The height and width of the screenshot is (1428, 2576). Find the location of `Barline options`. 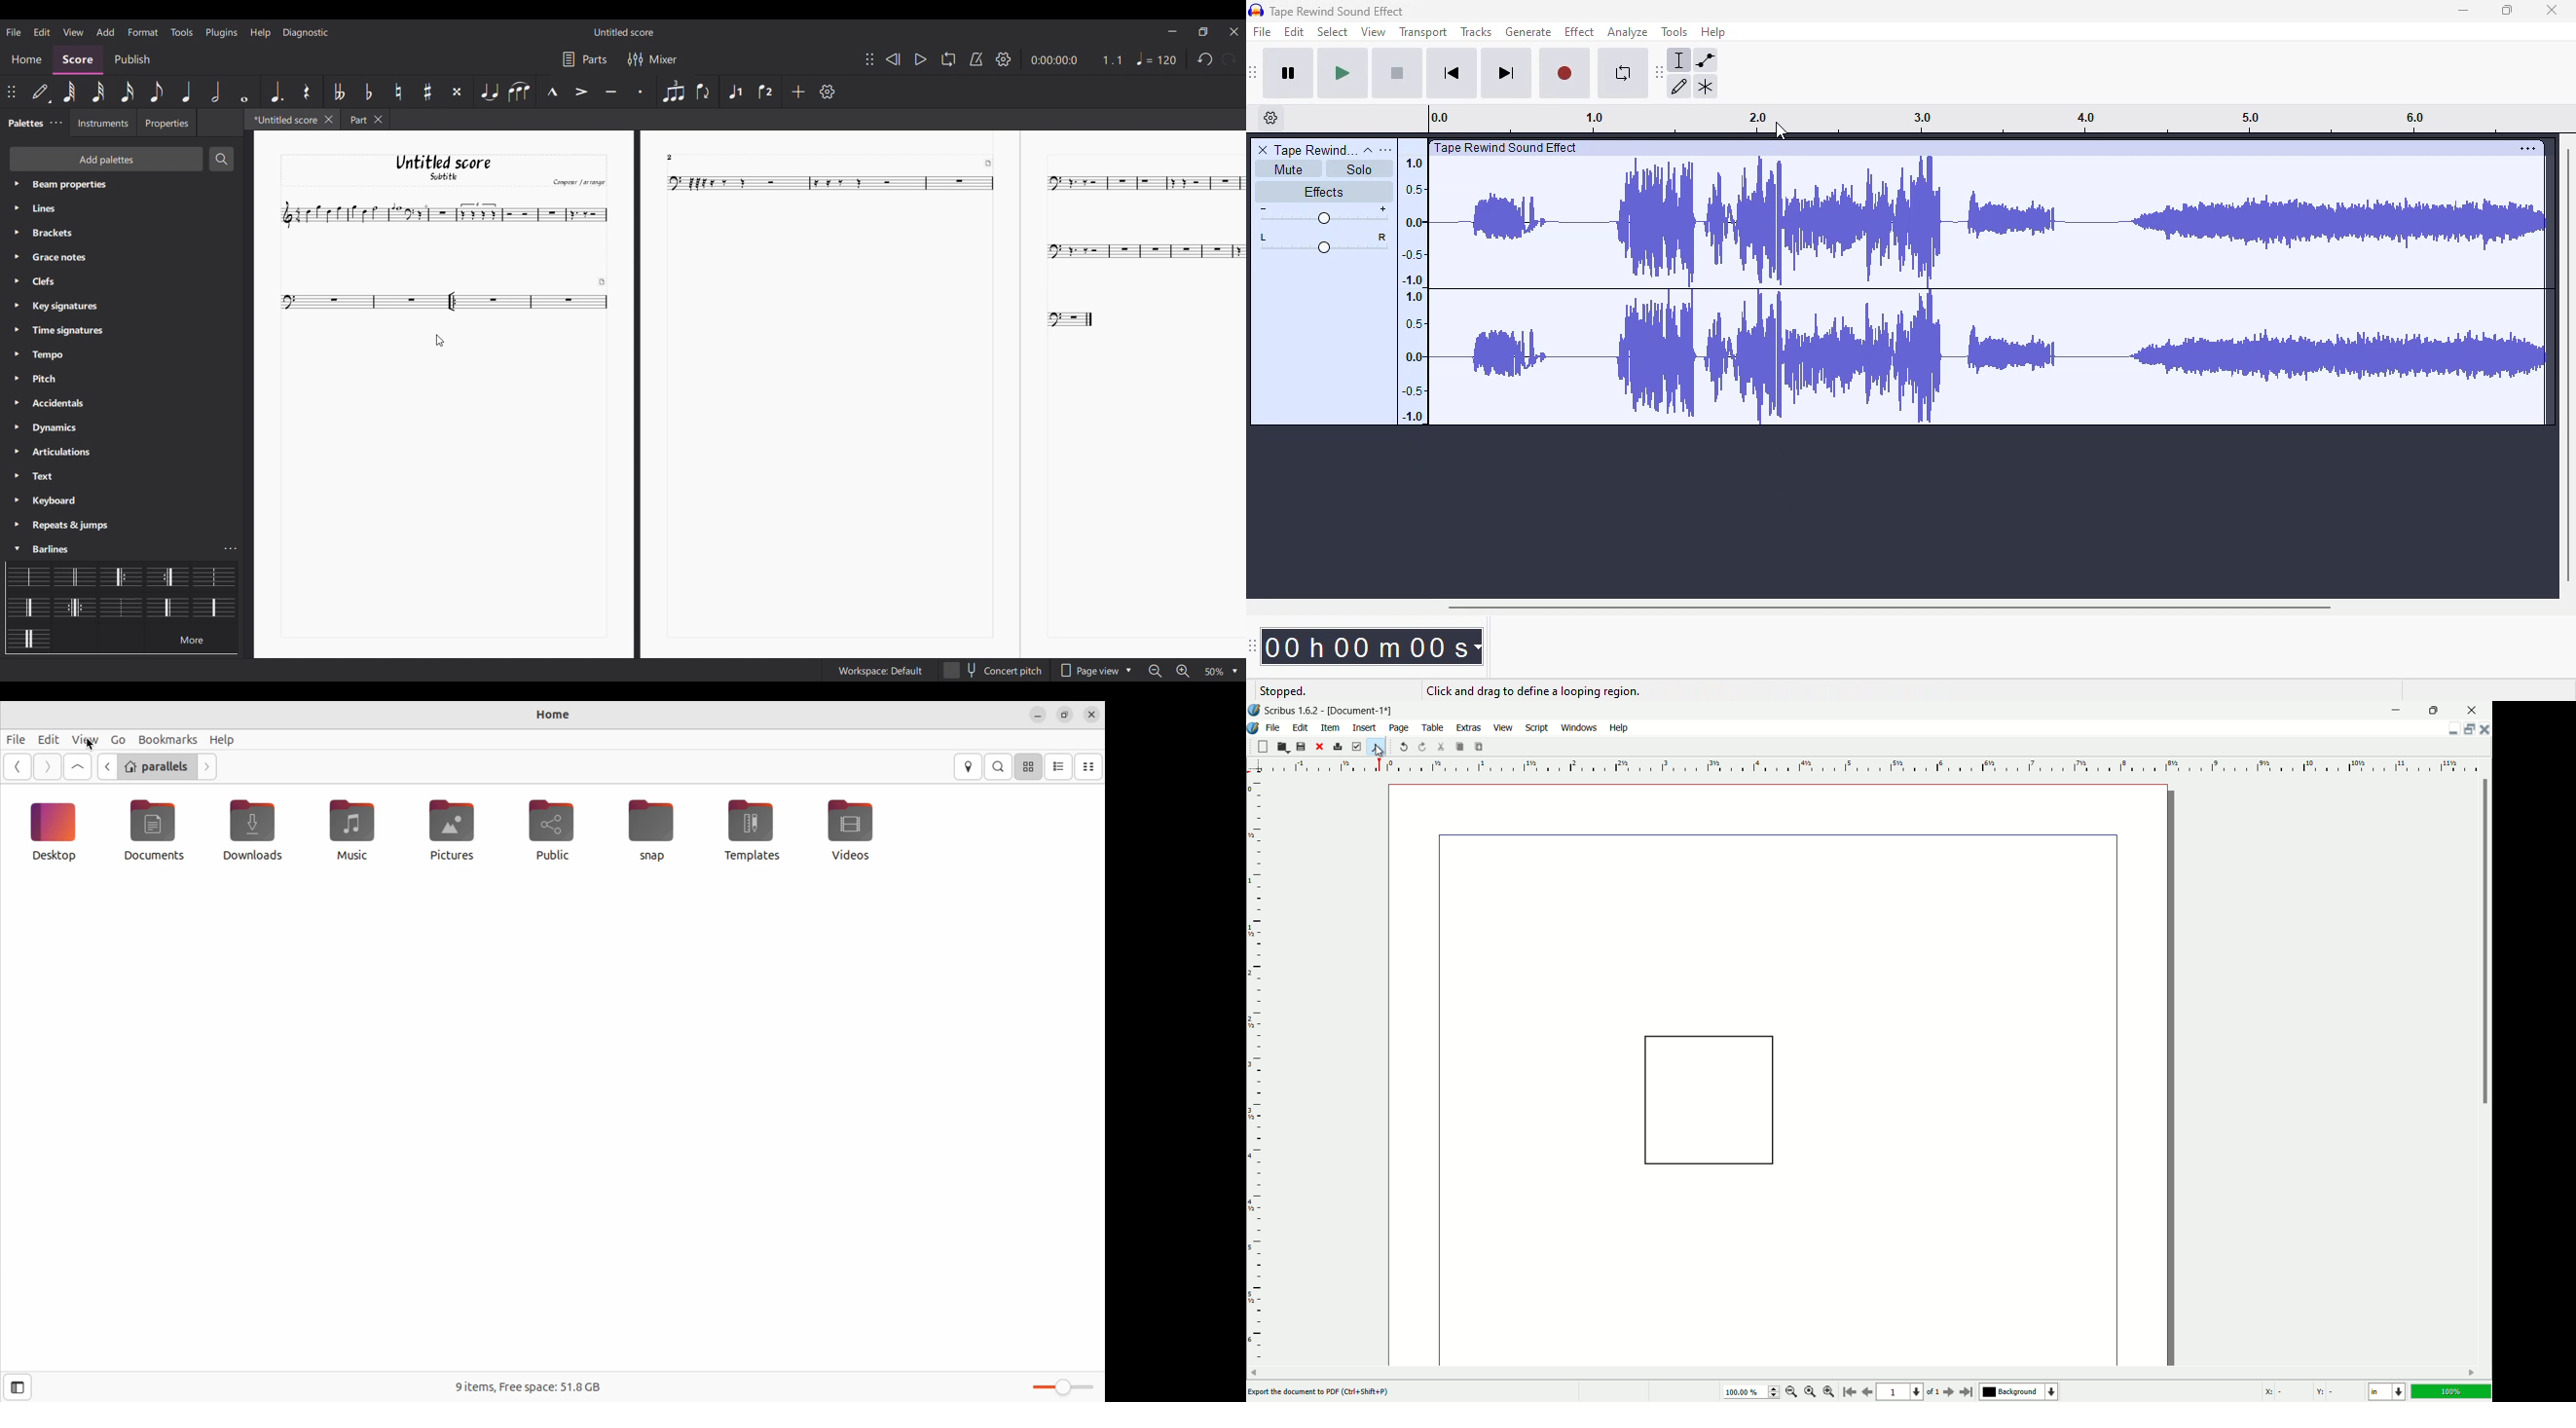

Barline options is located at coordinates (31, 575).